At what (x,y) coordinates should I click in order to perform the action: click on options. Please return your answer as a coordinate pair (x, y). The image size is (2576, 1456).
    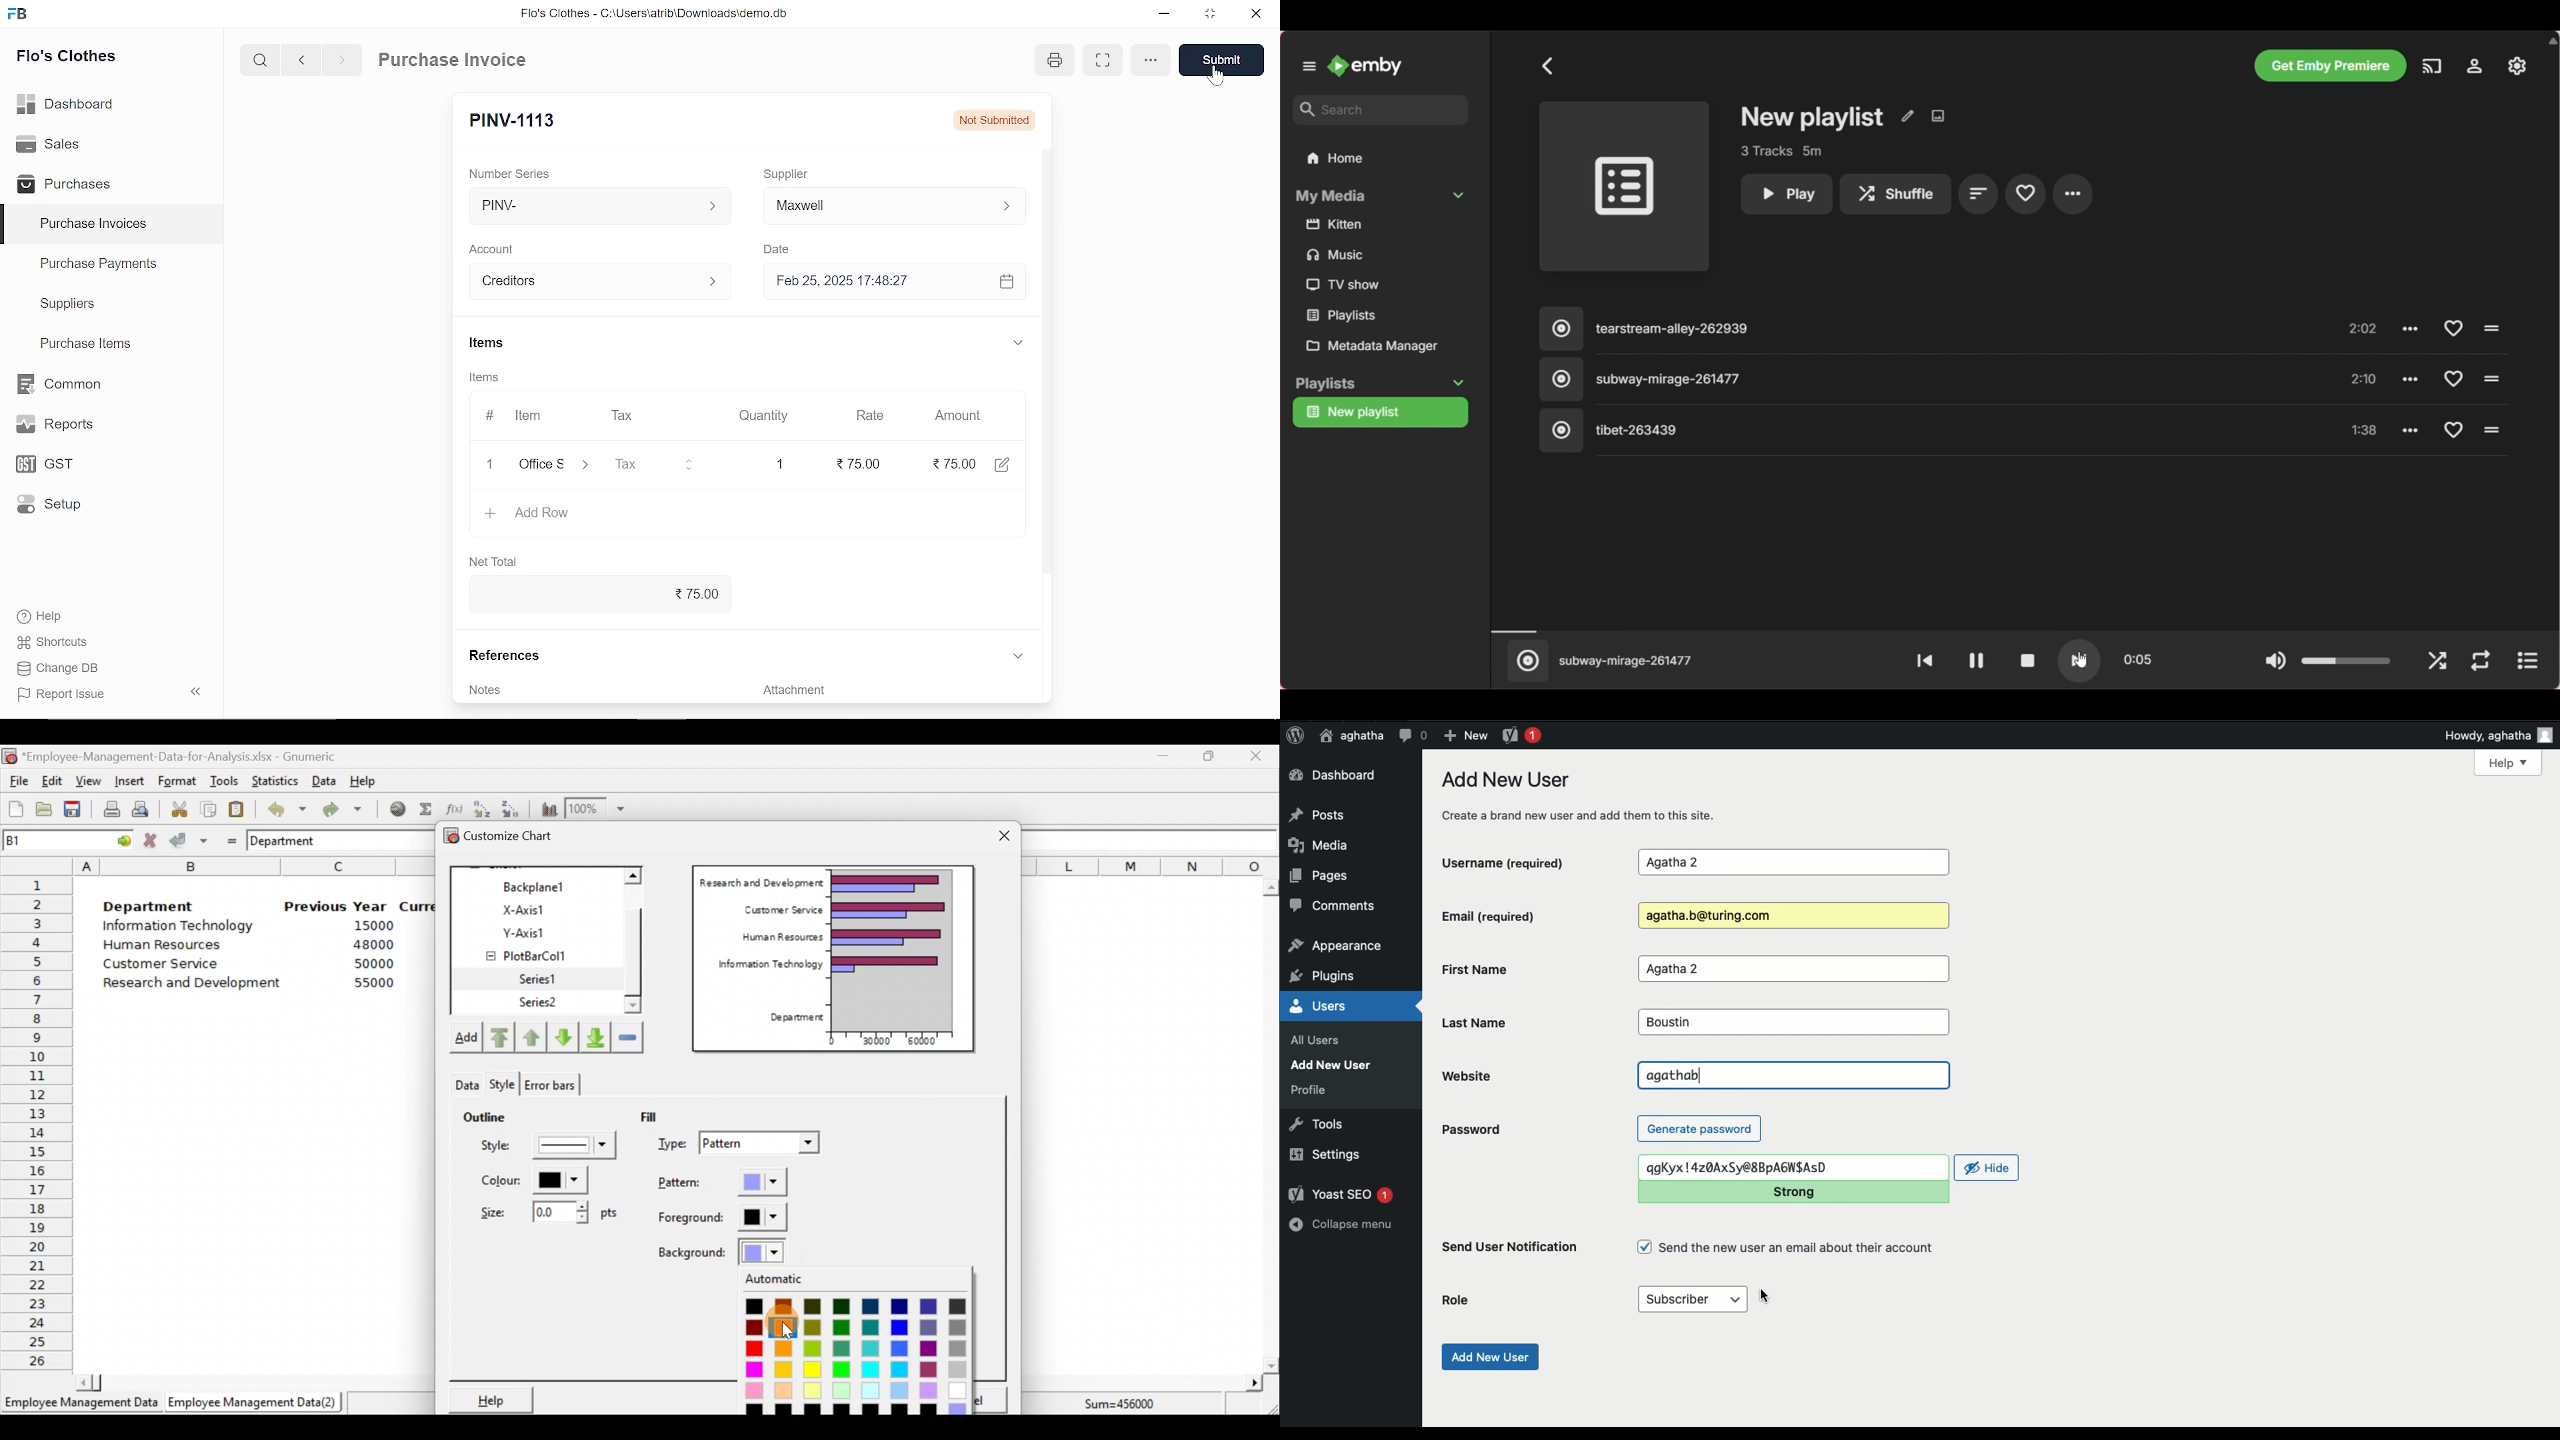
    Looking at the image, I should click on (1151, 60).